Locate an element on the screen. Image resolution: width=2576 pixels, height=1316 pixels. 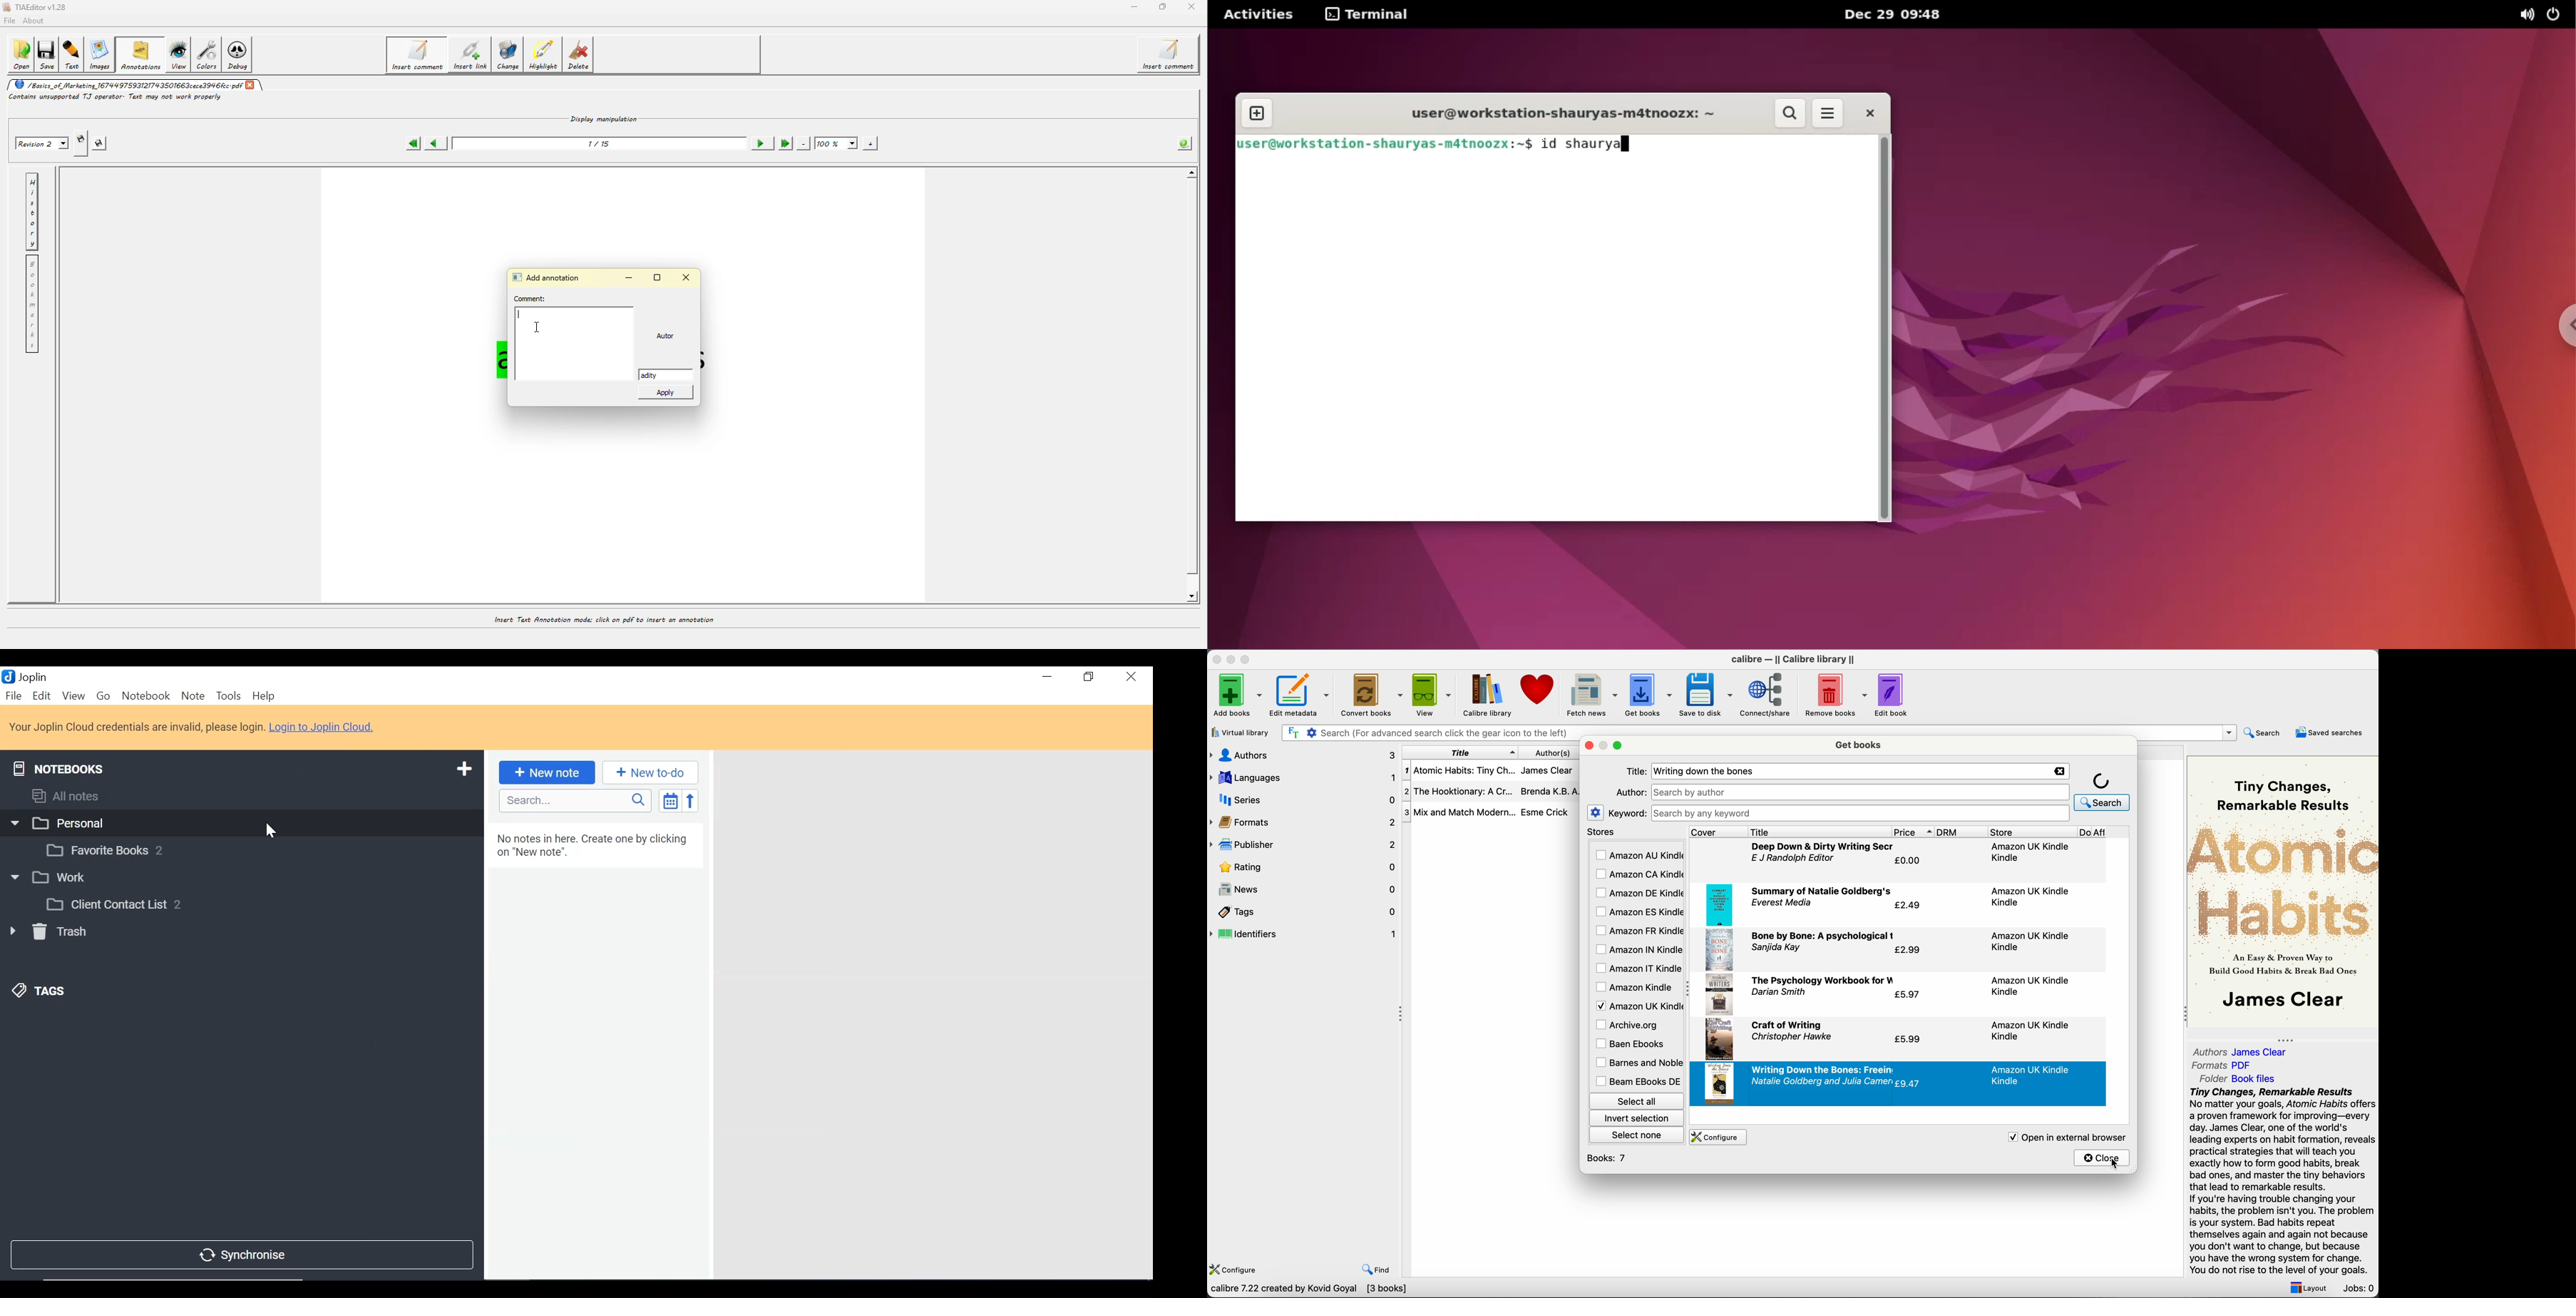
Notebook is located at coordinates (145, 696).